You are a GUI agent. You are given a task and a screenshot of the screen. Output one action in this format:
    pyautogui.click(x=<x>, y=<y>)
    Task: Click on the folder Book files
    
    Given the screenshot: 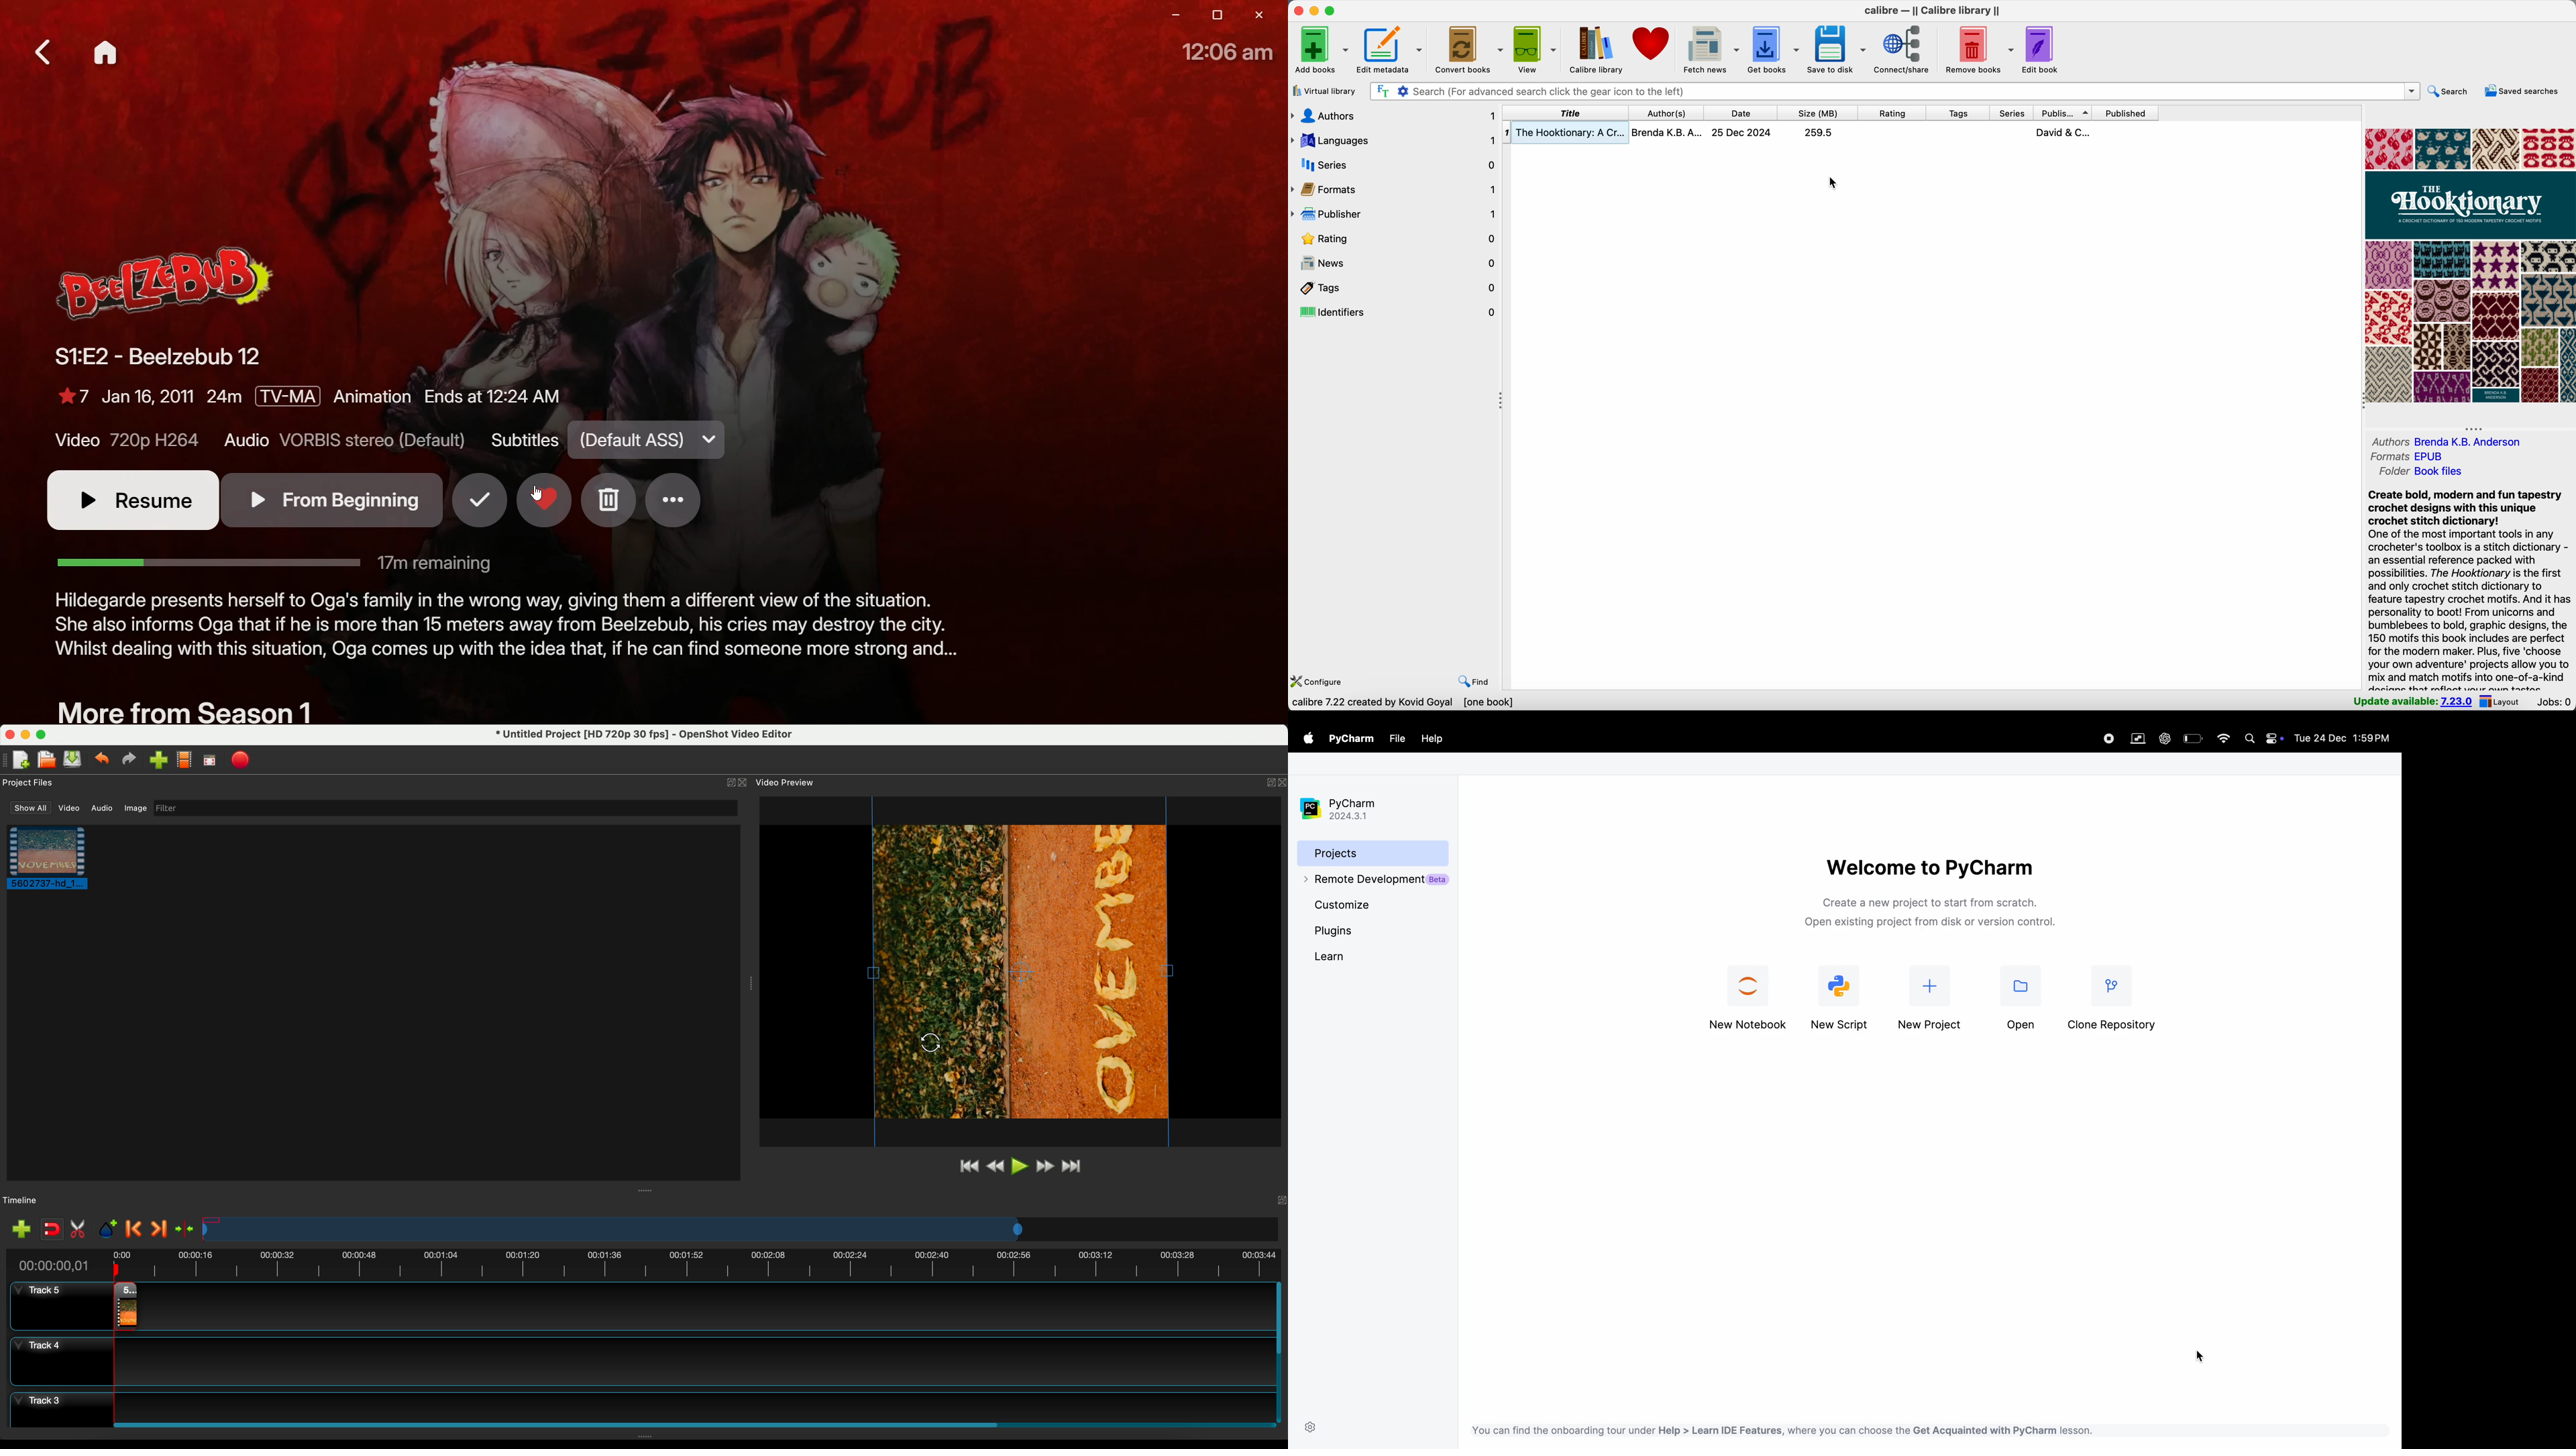 What is the action you would take?
    pyautogui.click(x=2420, y=472)
    